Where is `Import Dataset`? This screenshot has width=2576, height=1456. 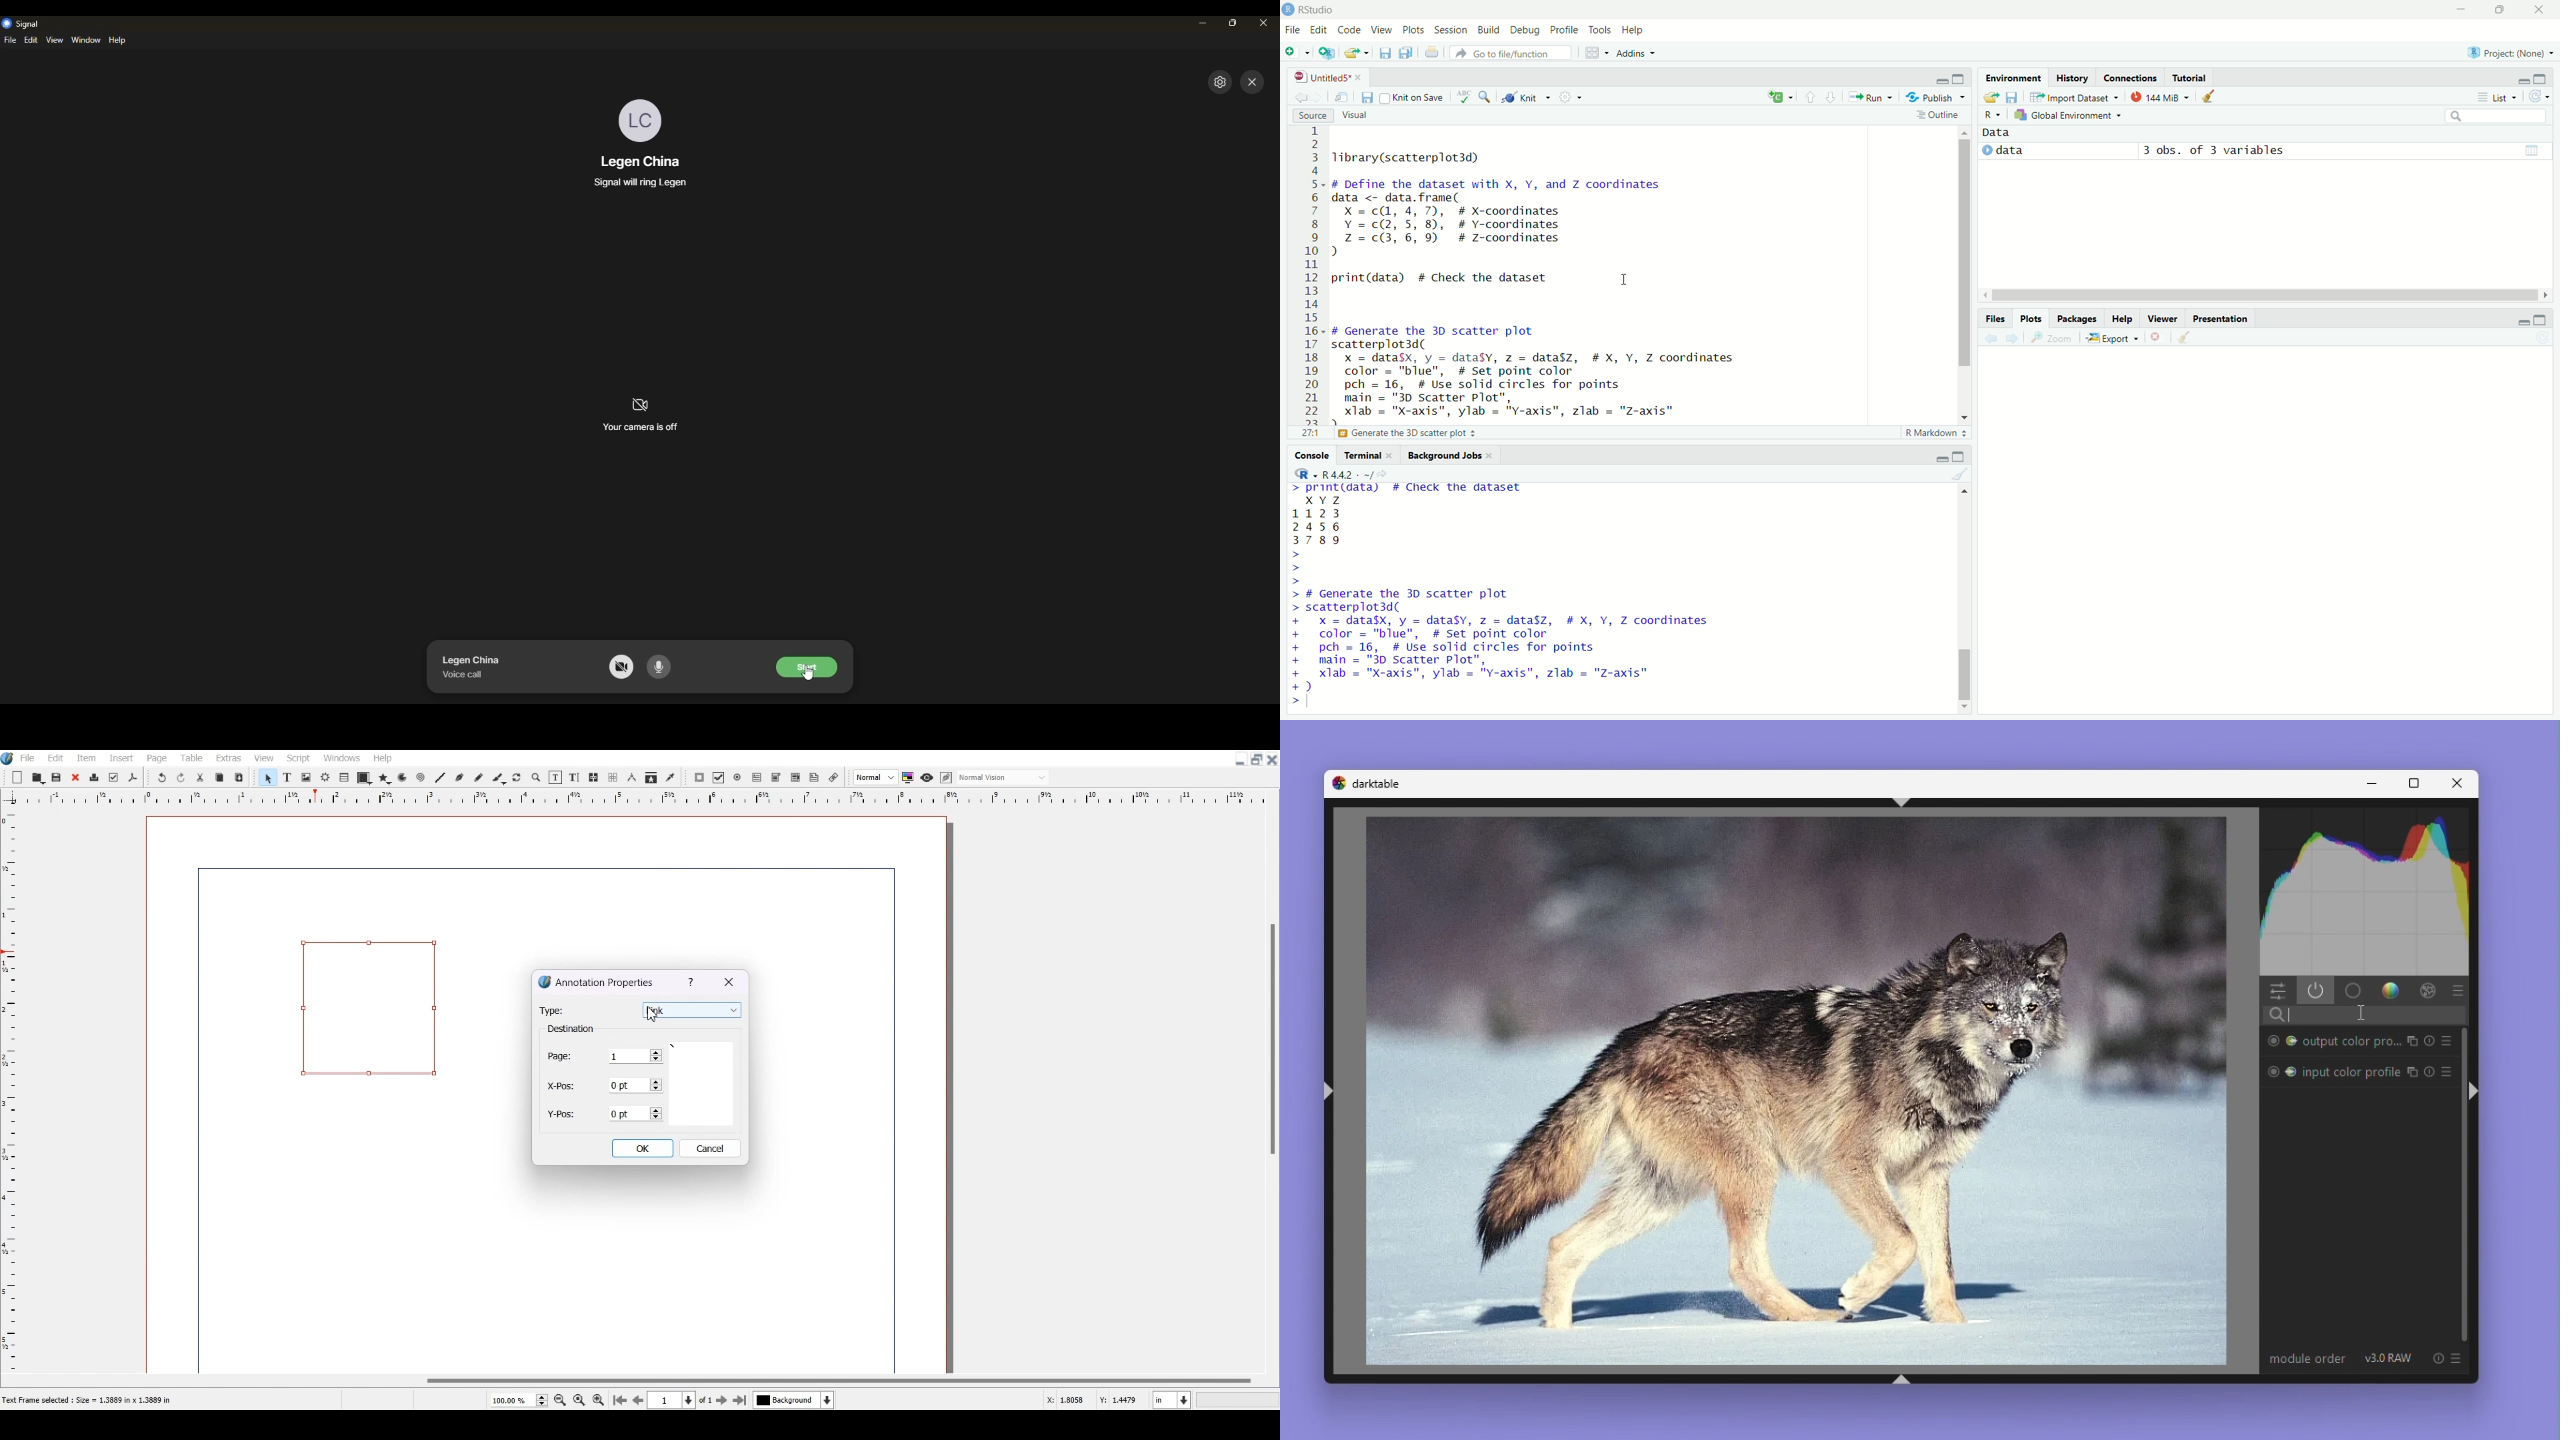 Import Dataset is located at coordinates (2075, 95).